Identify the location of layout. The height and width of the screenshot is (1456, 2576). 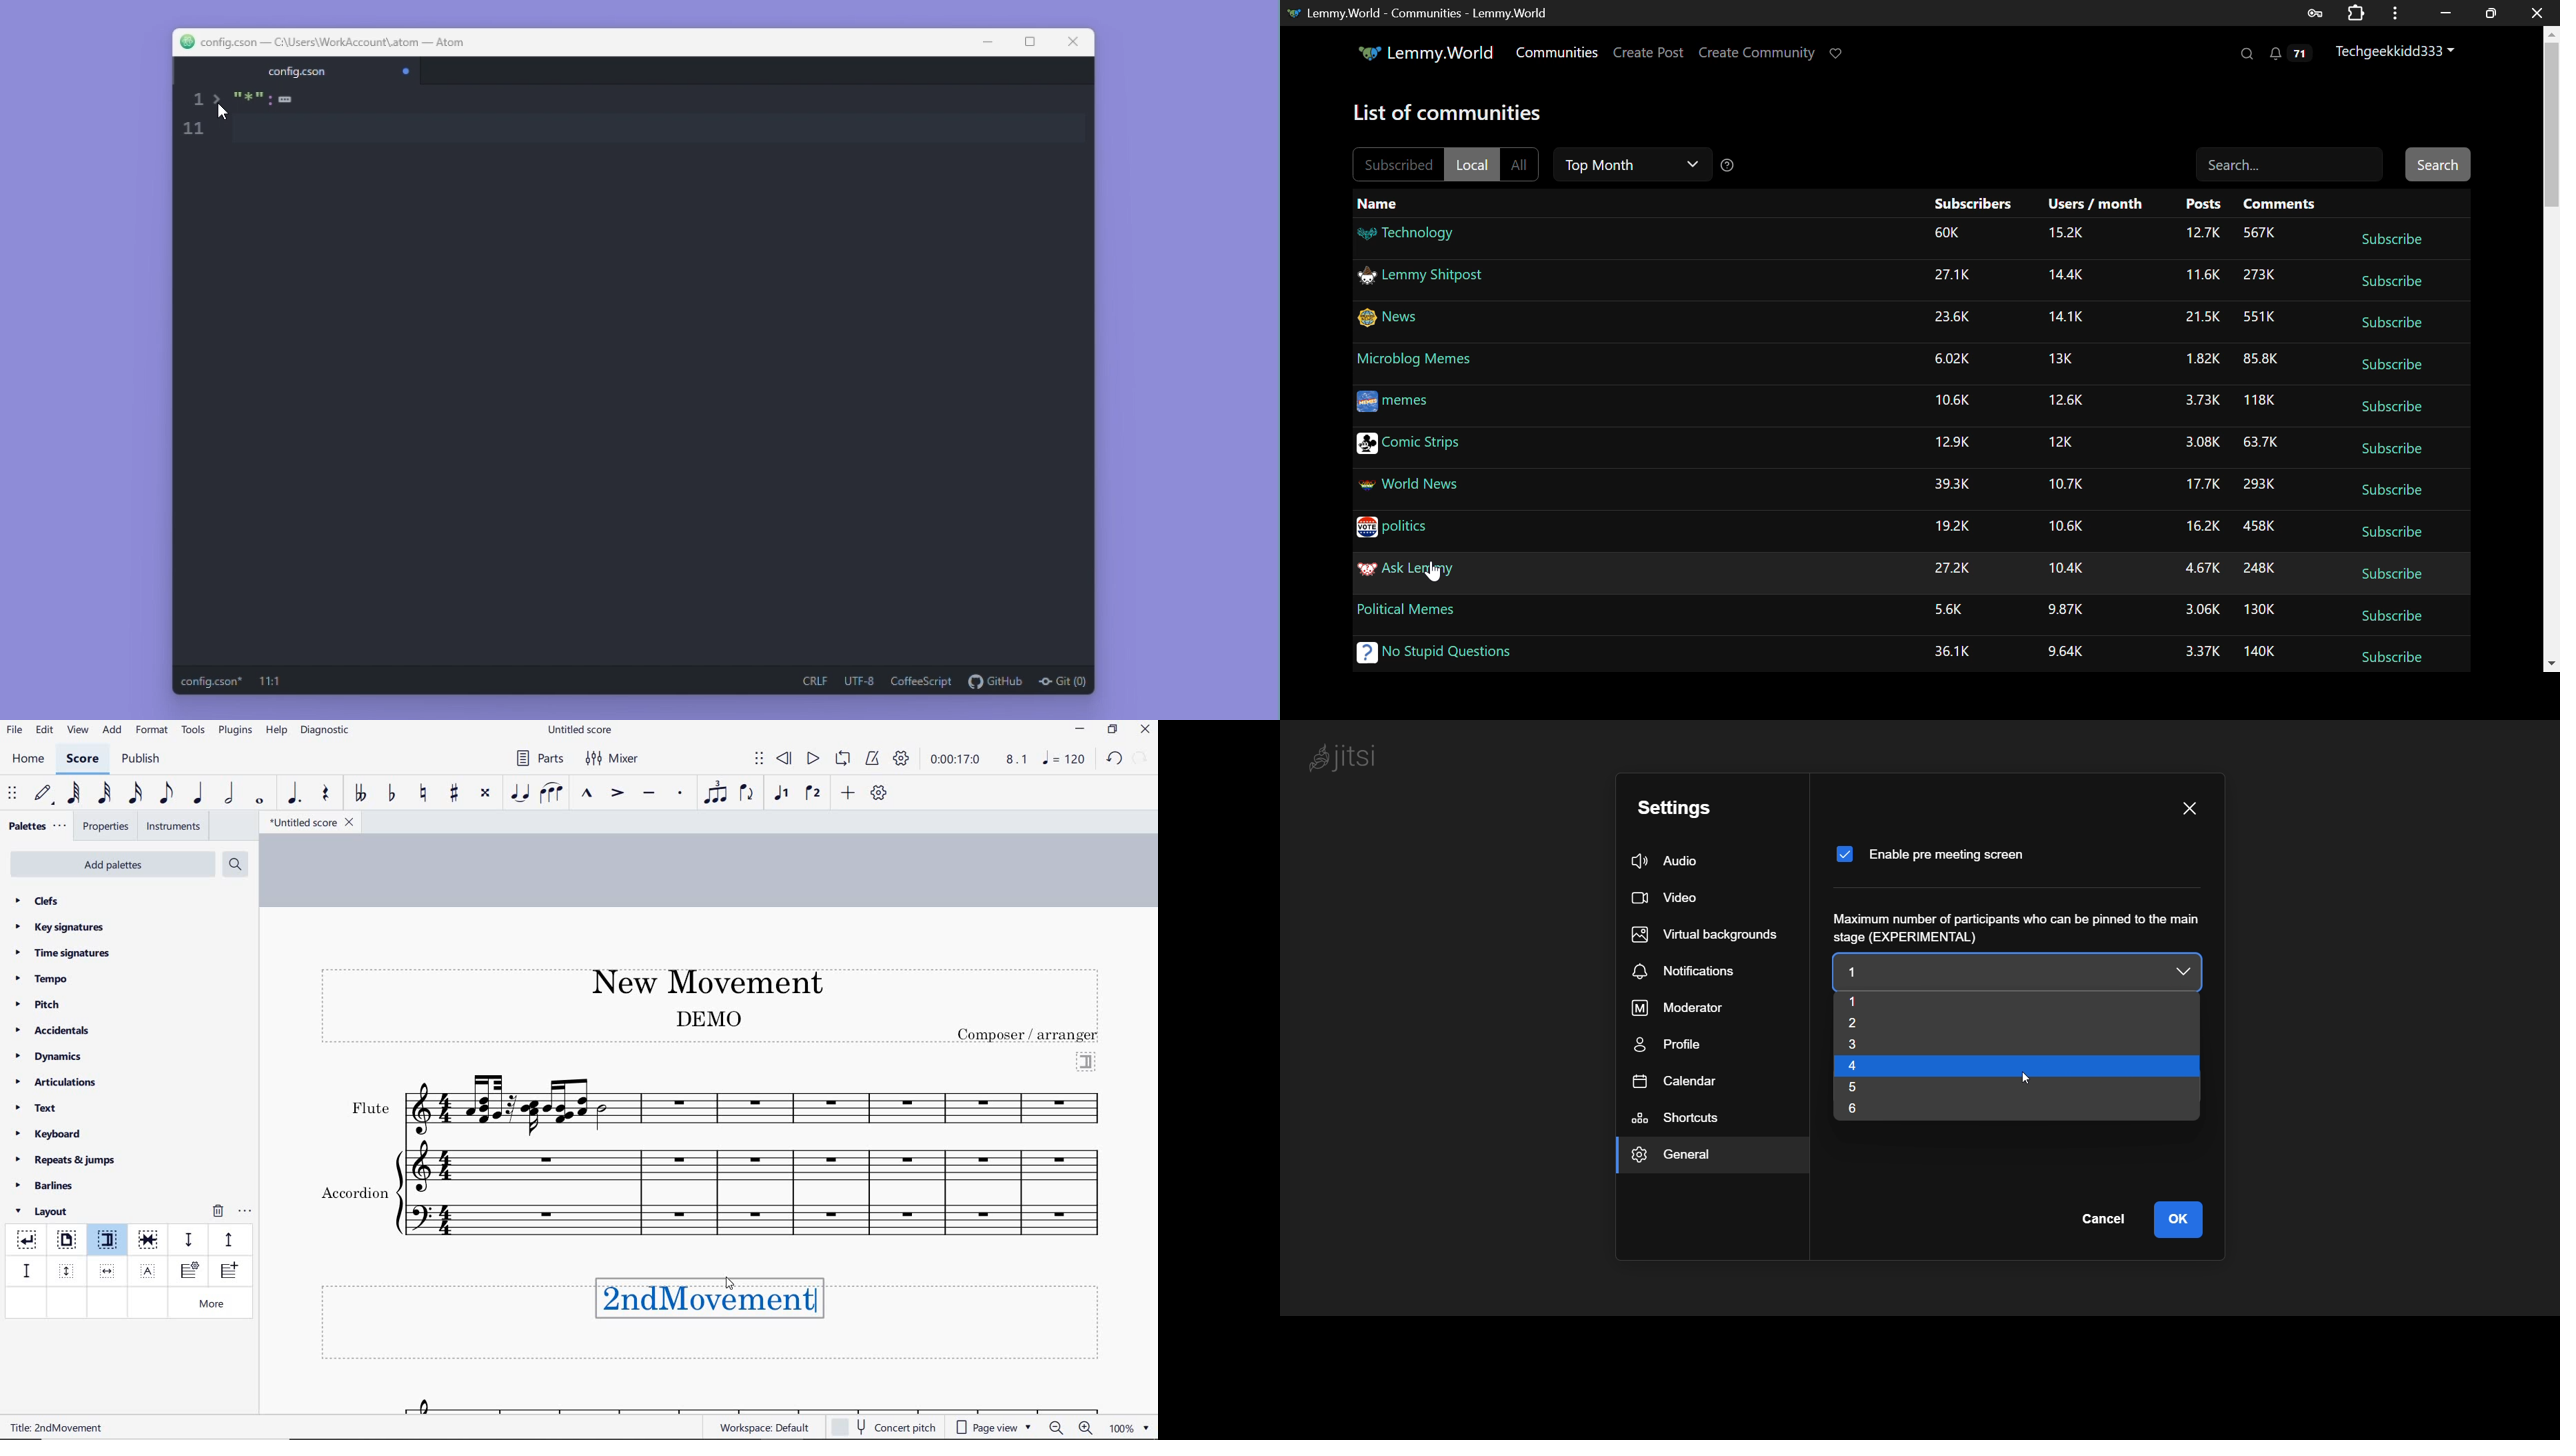
(44, 1212).